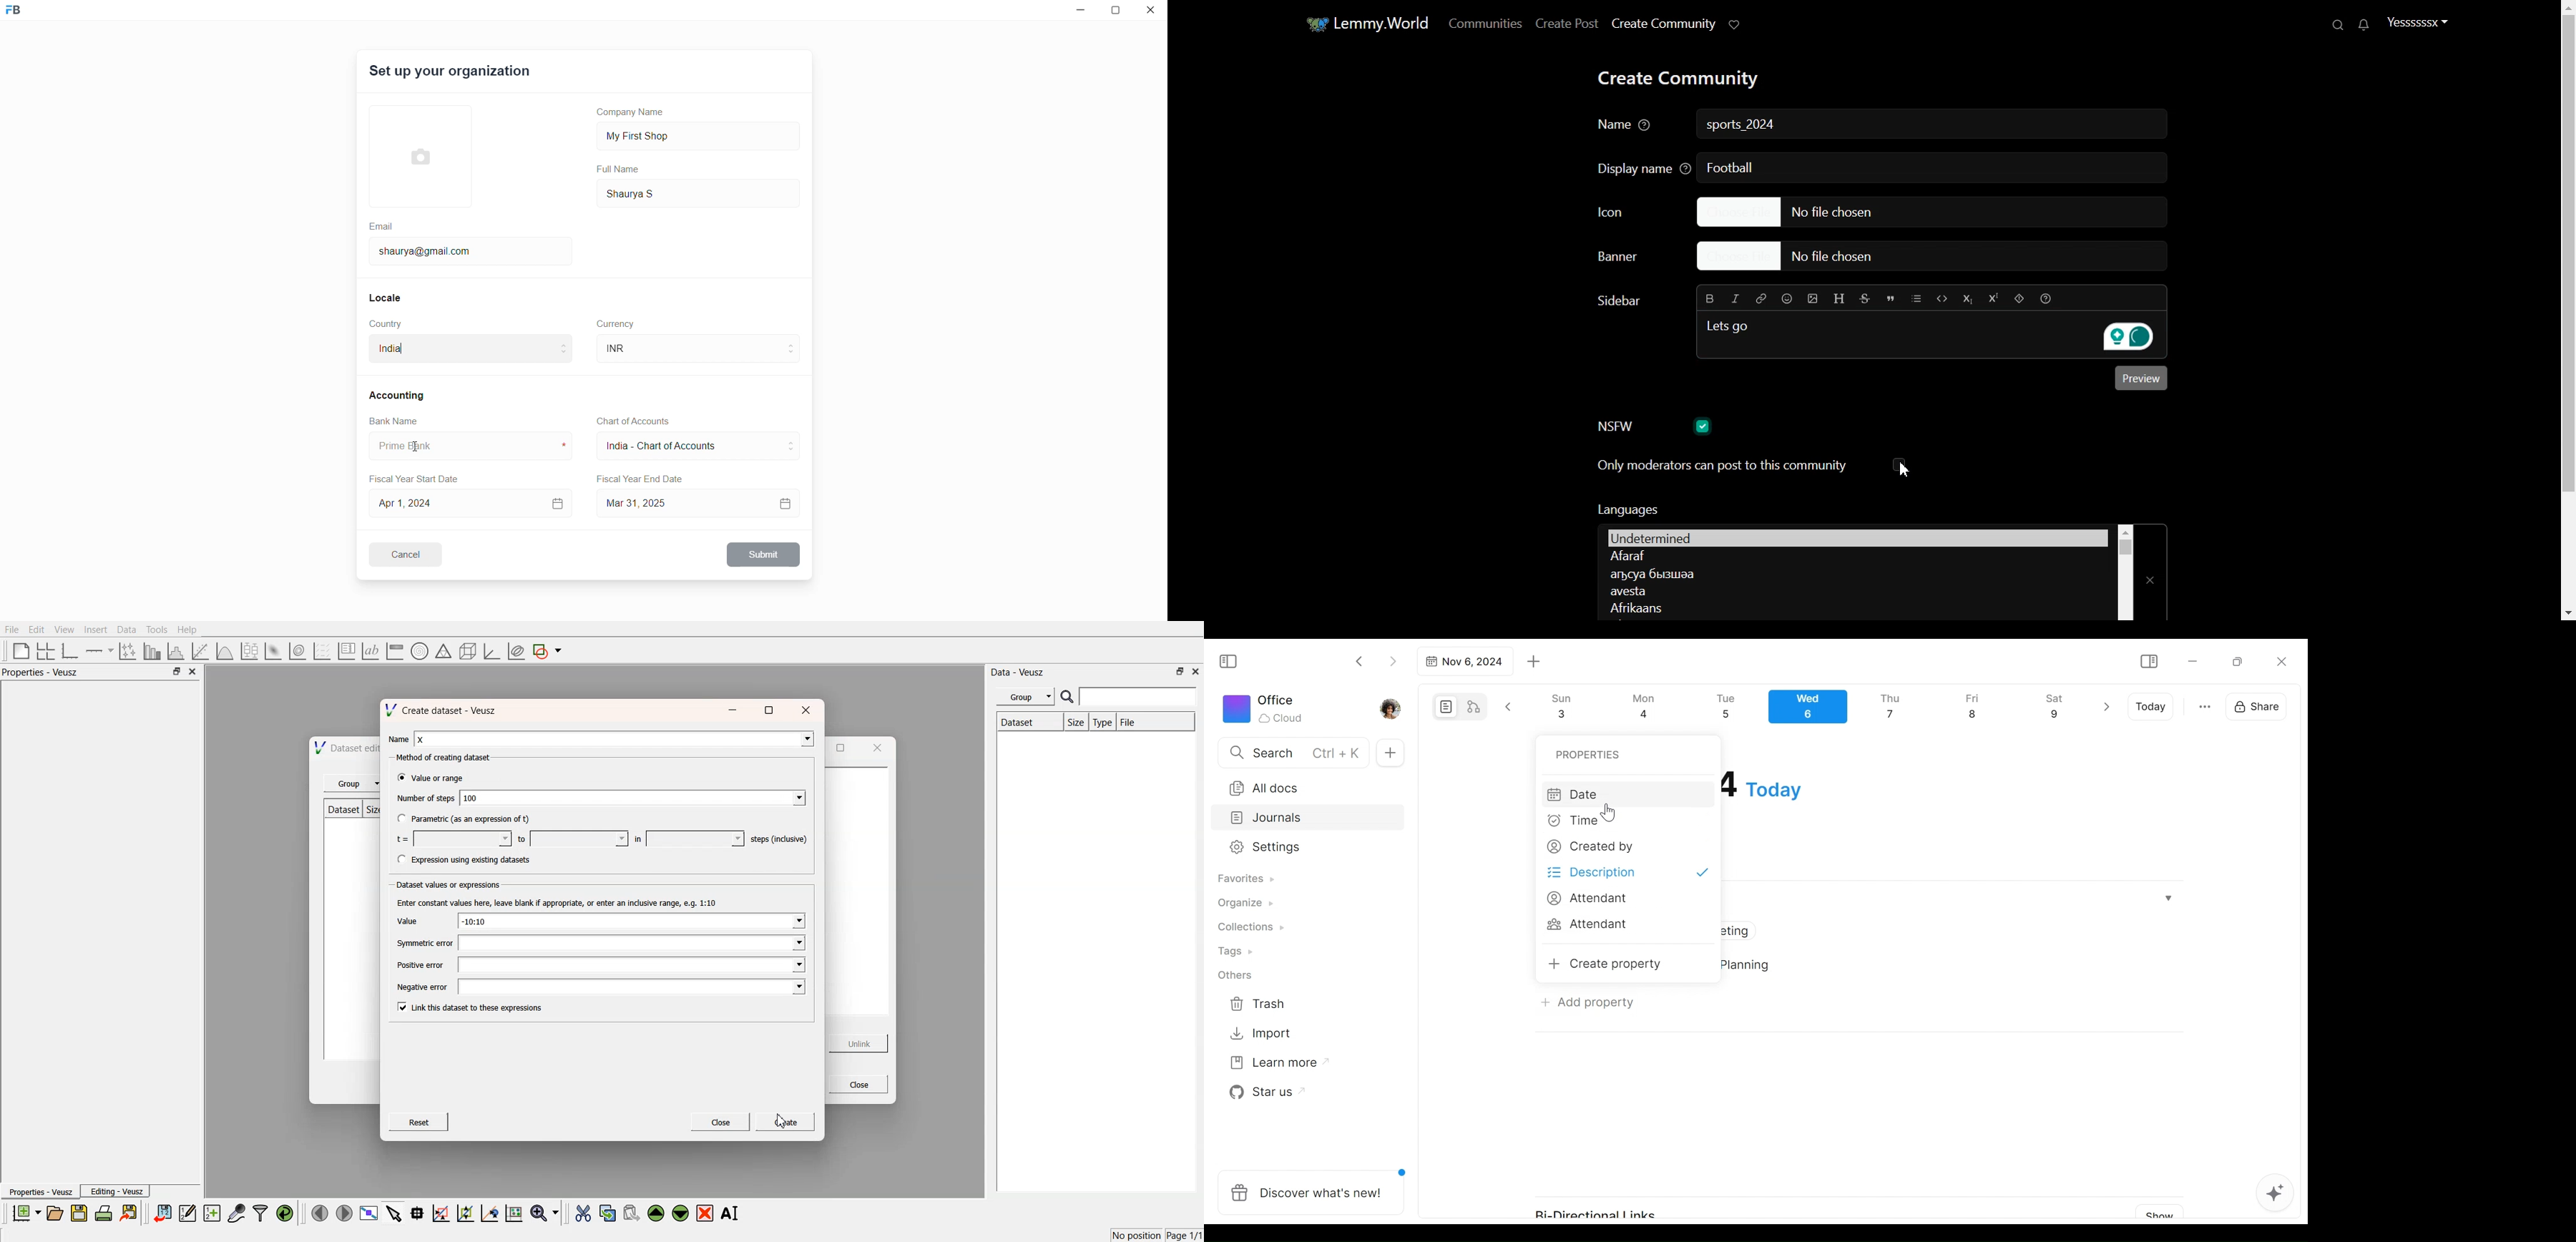 This screenshot has width=2576, height=1260. What do you see at coordinates (388, 324) in the screenshot?
I see `Country` at bounding box center [388, 324].